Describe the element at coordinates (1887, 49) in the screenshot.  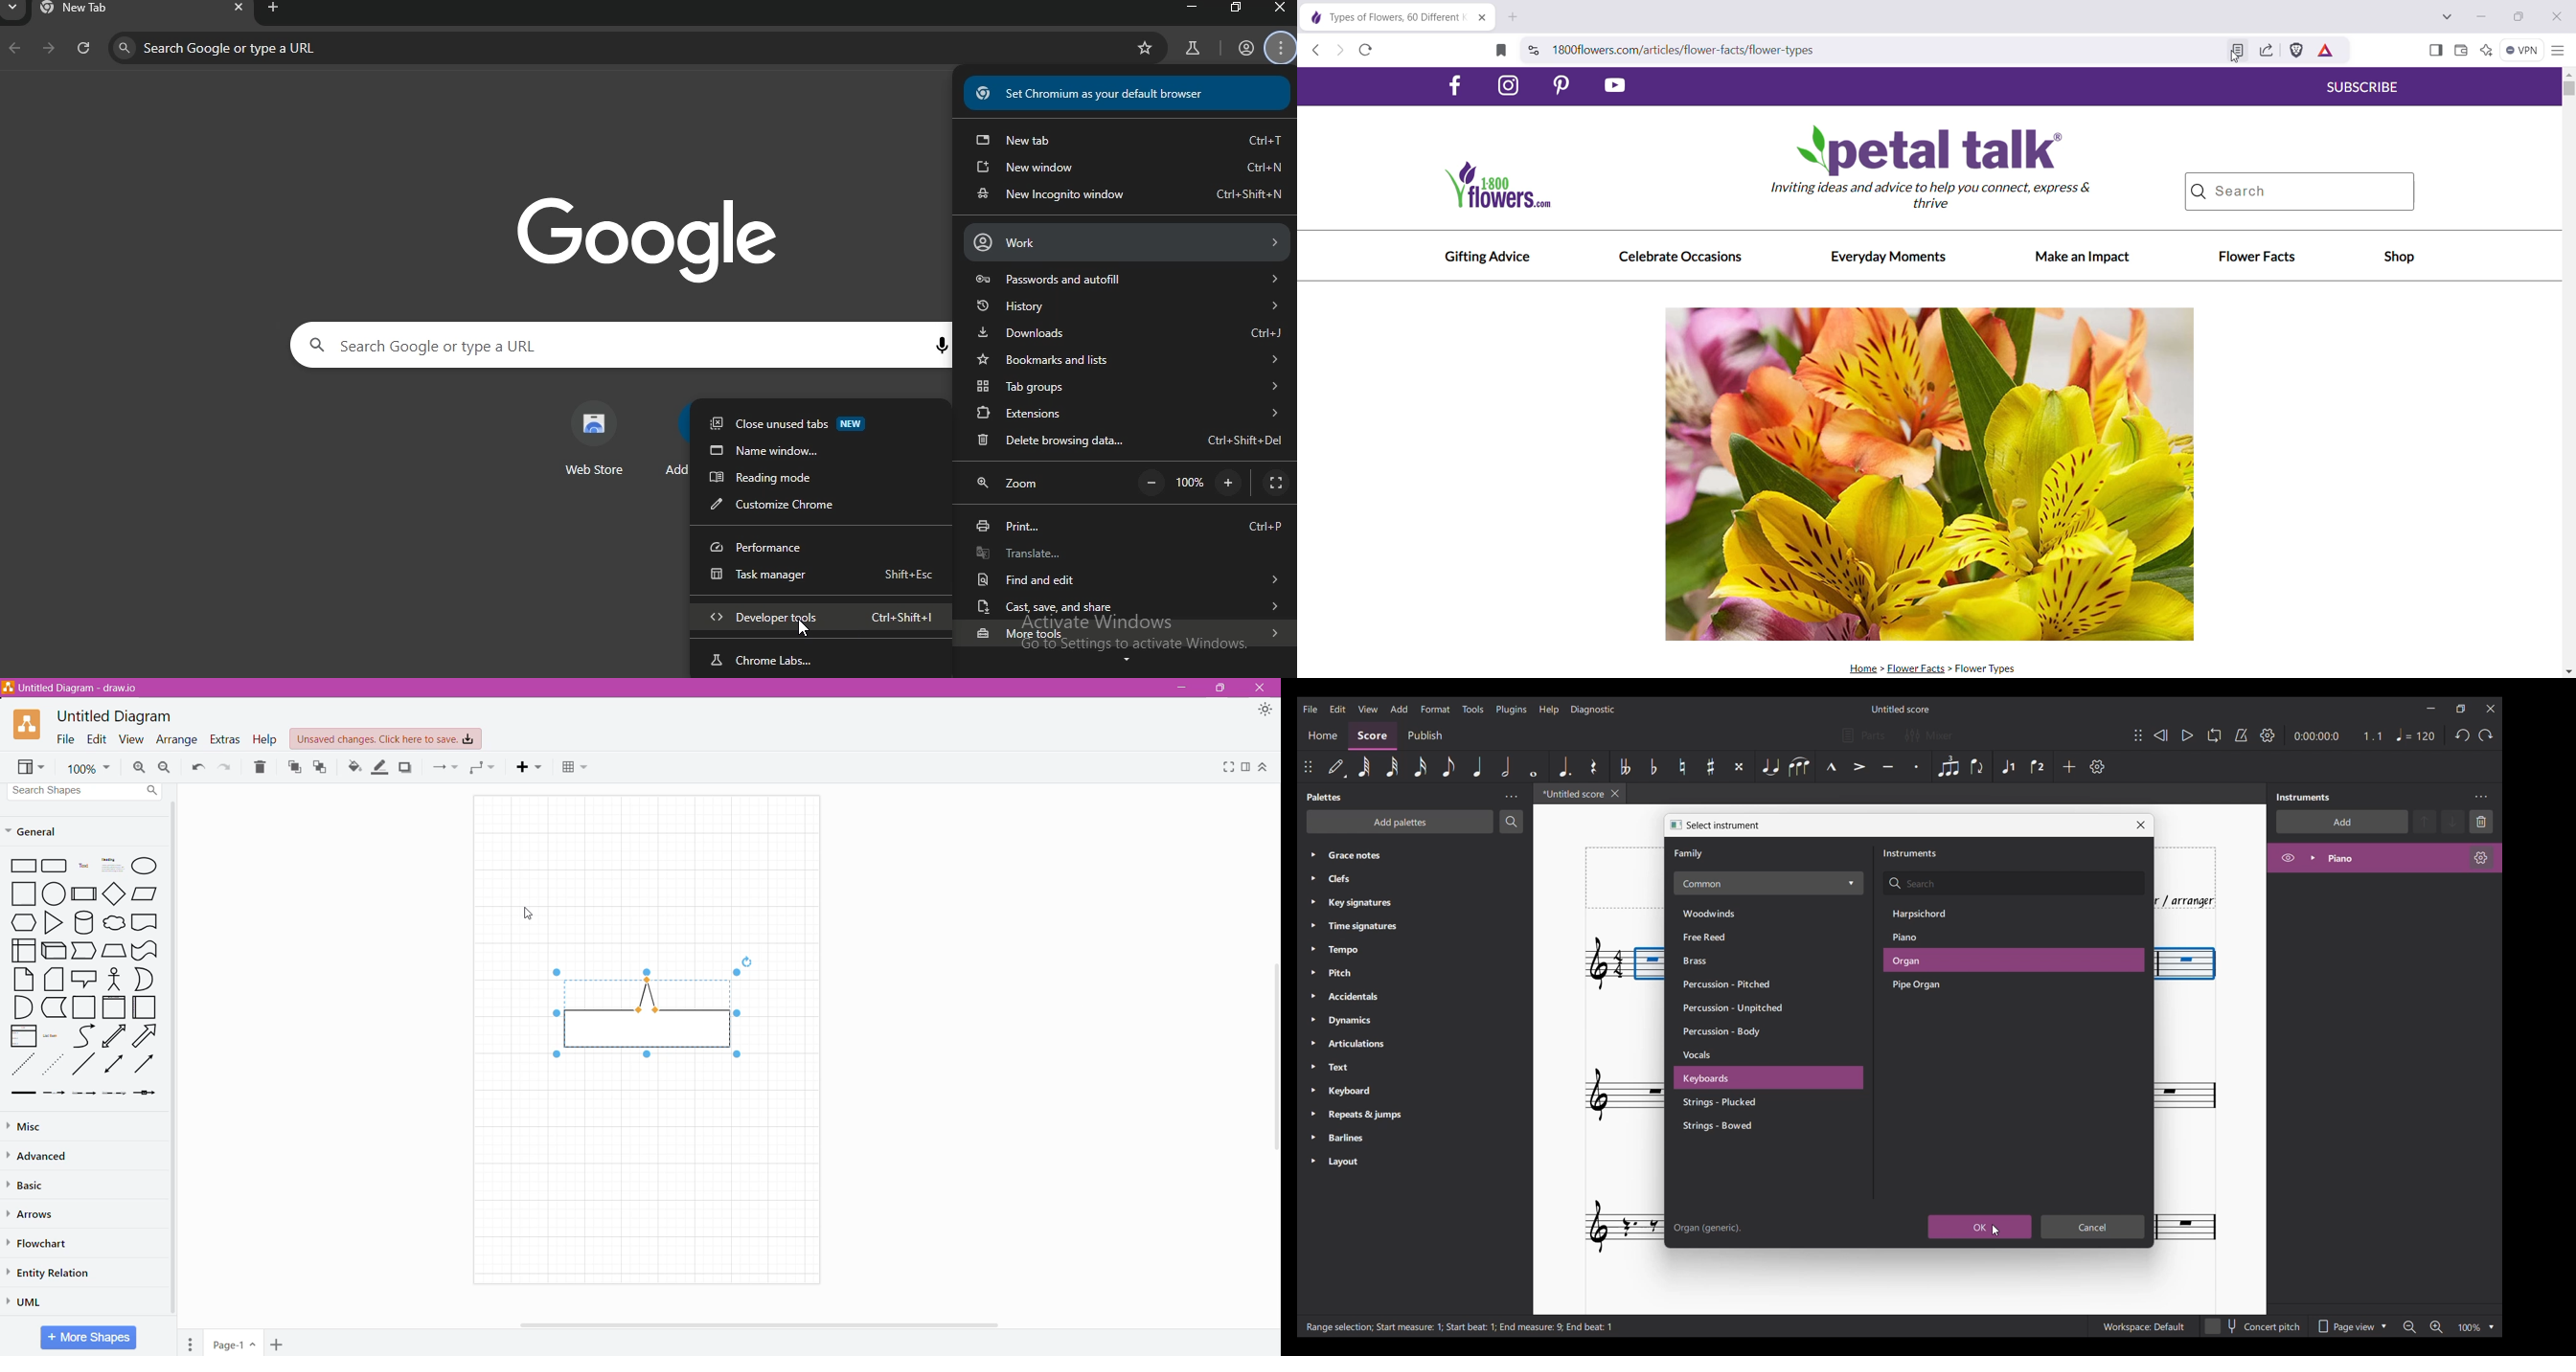
I see `1800flower.com/flower-facts/flower-types` at that location.